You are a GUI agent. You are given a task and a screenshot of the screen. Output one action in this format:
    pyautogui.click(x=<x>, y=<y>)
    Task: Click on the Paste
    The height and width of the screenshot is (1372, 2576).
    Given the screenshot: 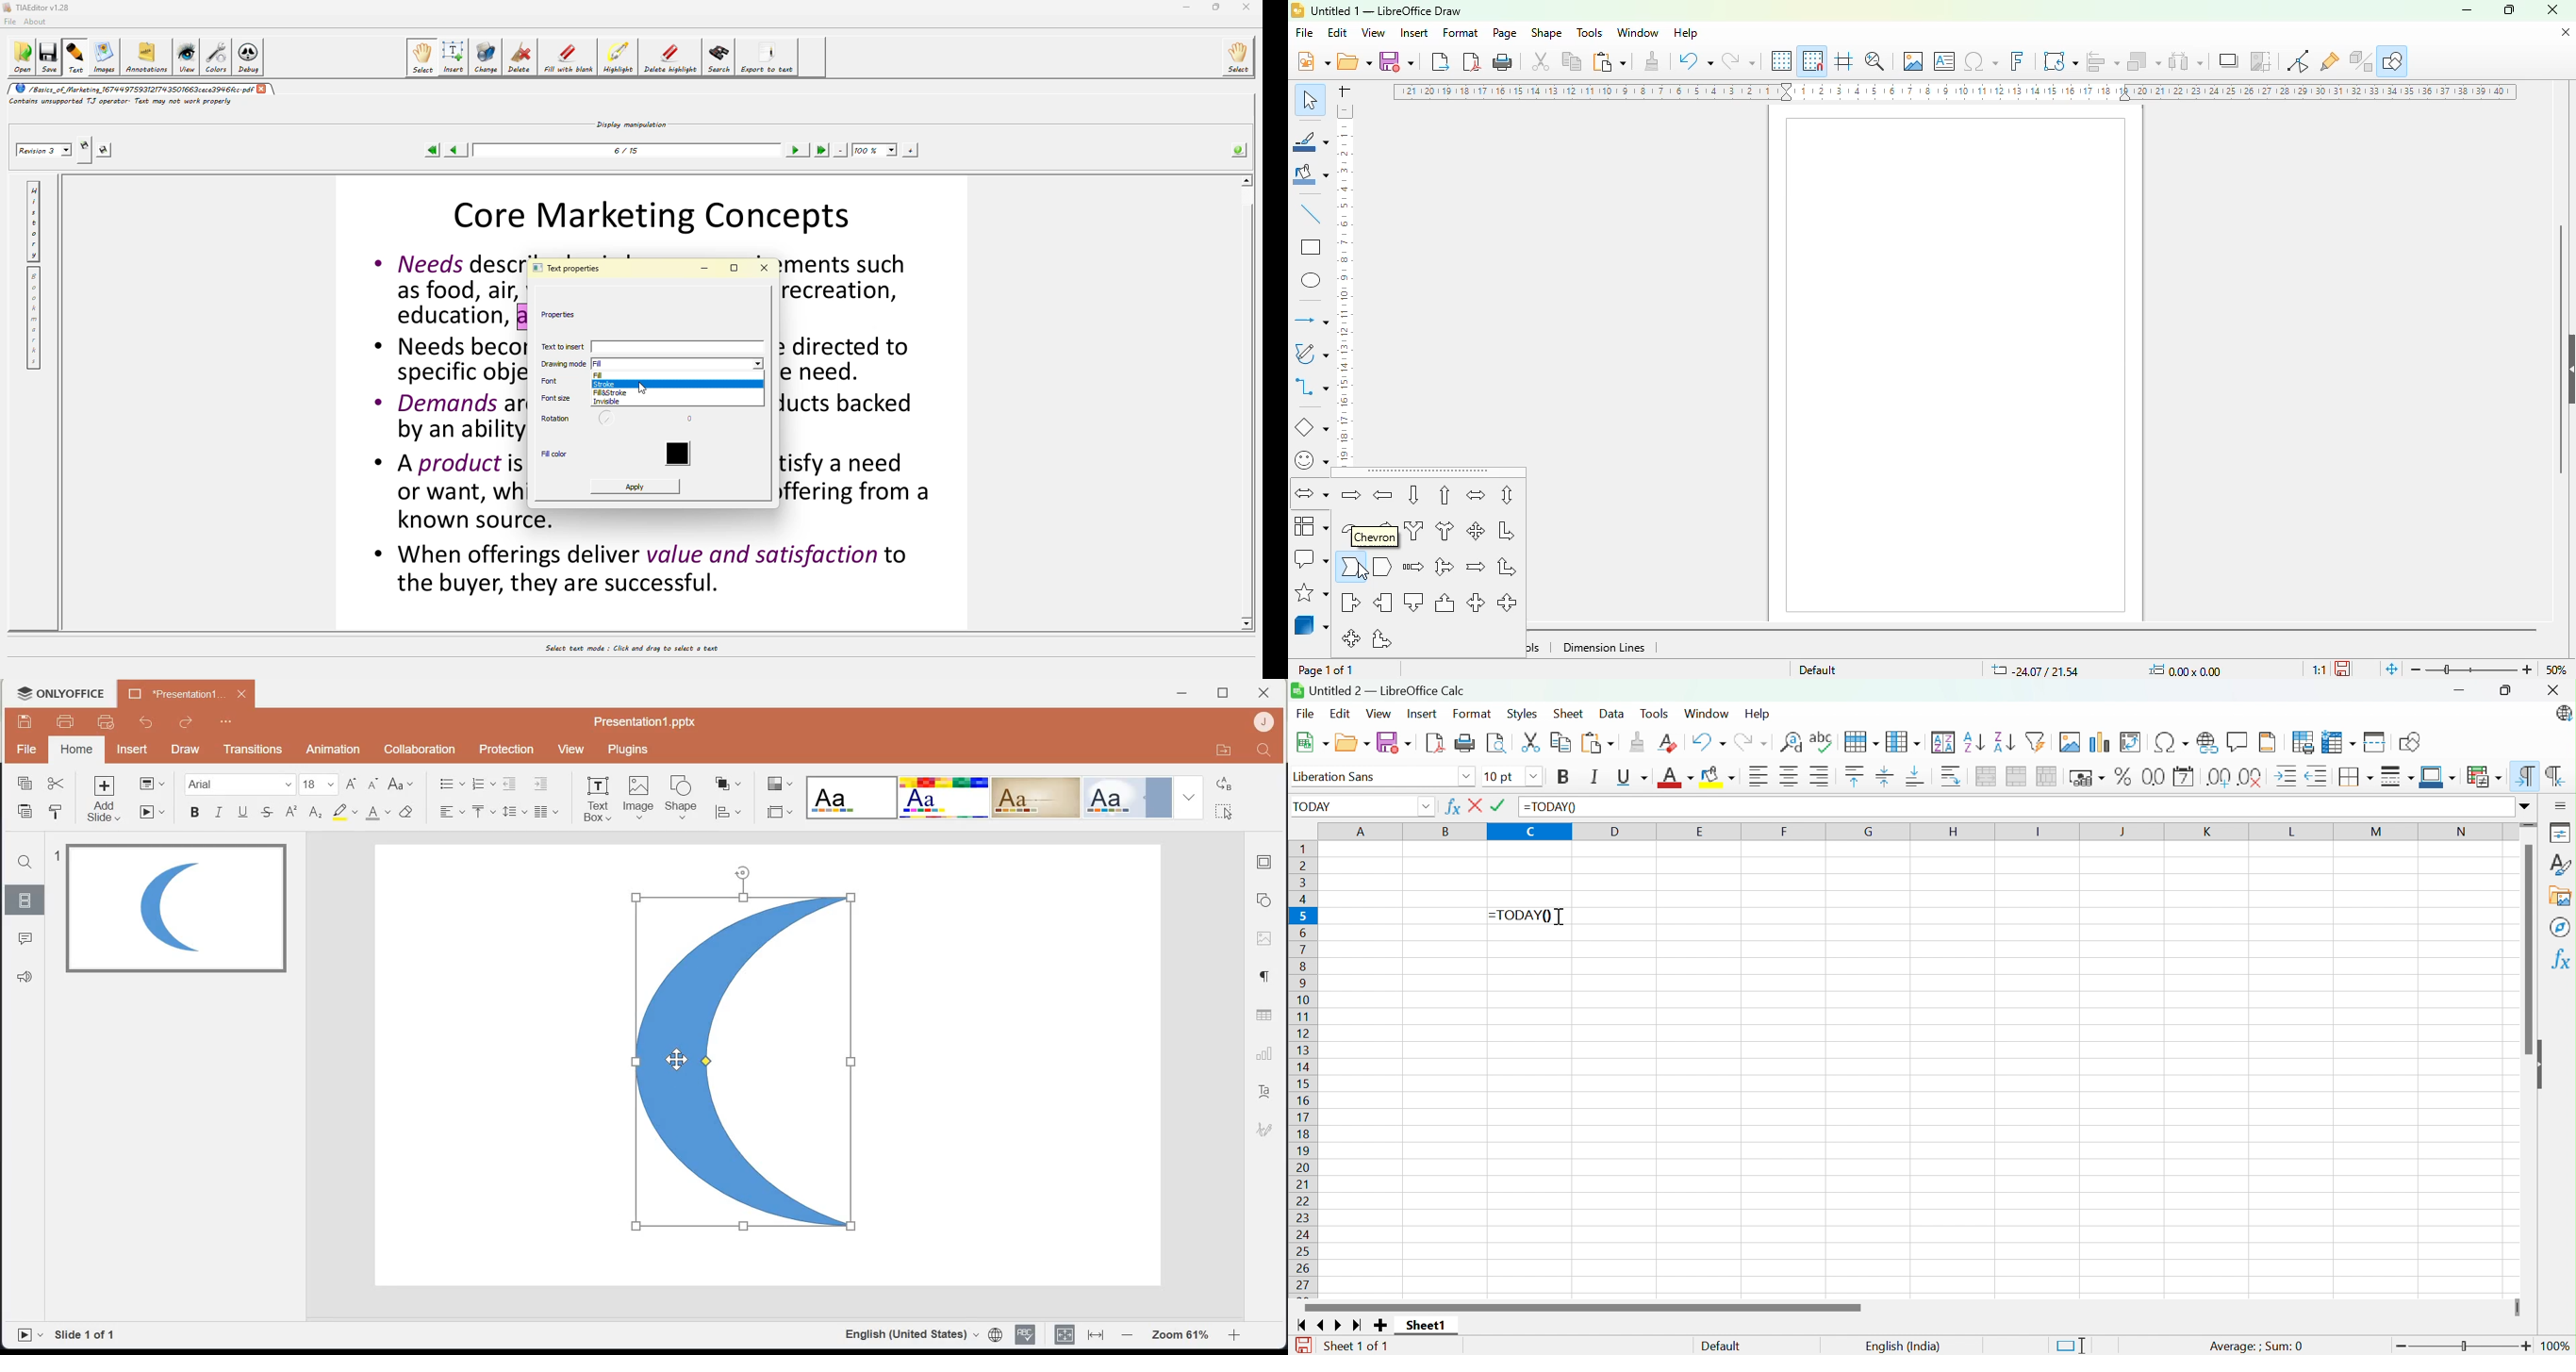 What is the action you would take?
    pyautogui.click(x=1596, y=742)
    